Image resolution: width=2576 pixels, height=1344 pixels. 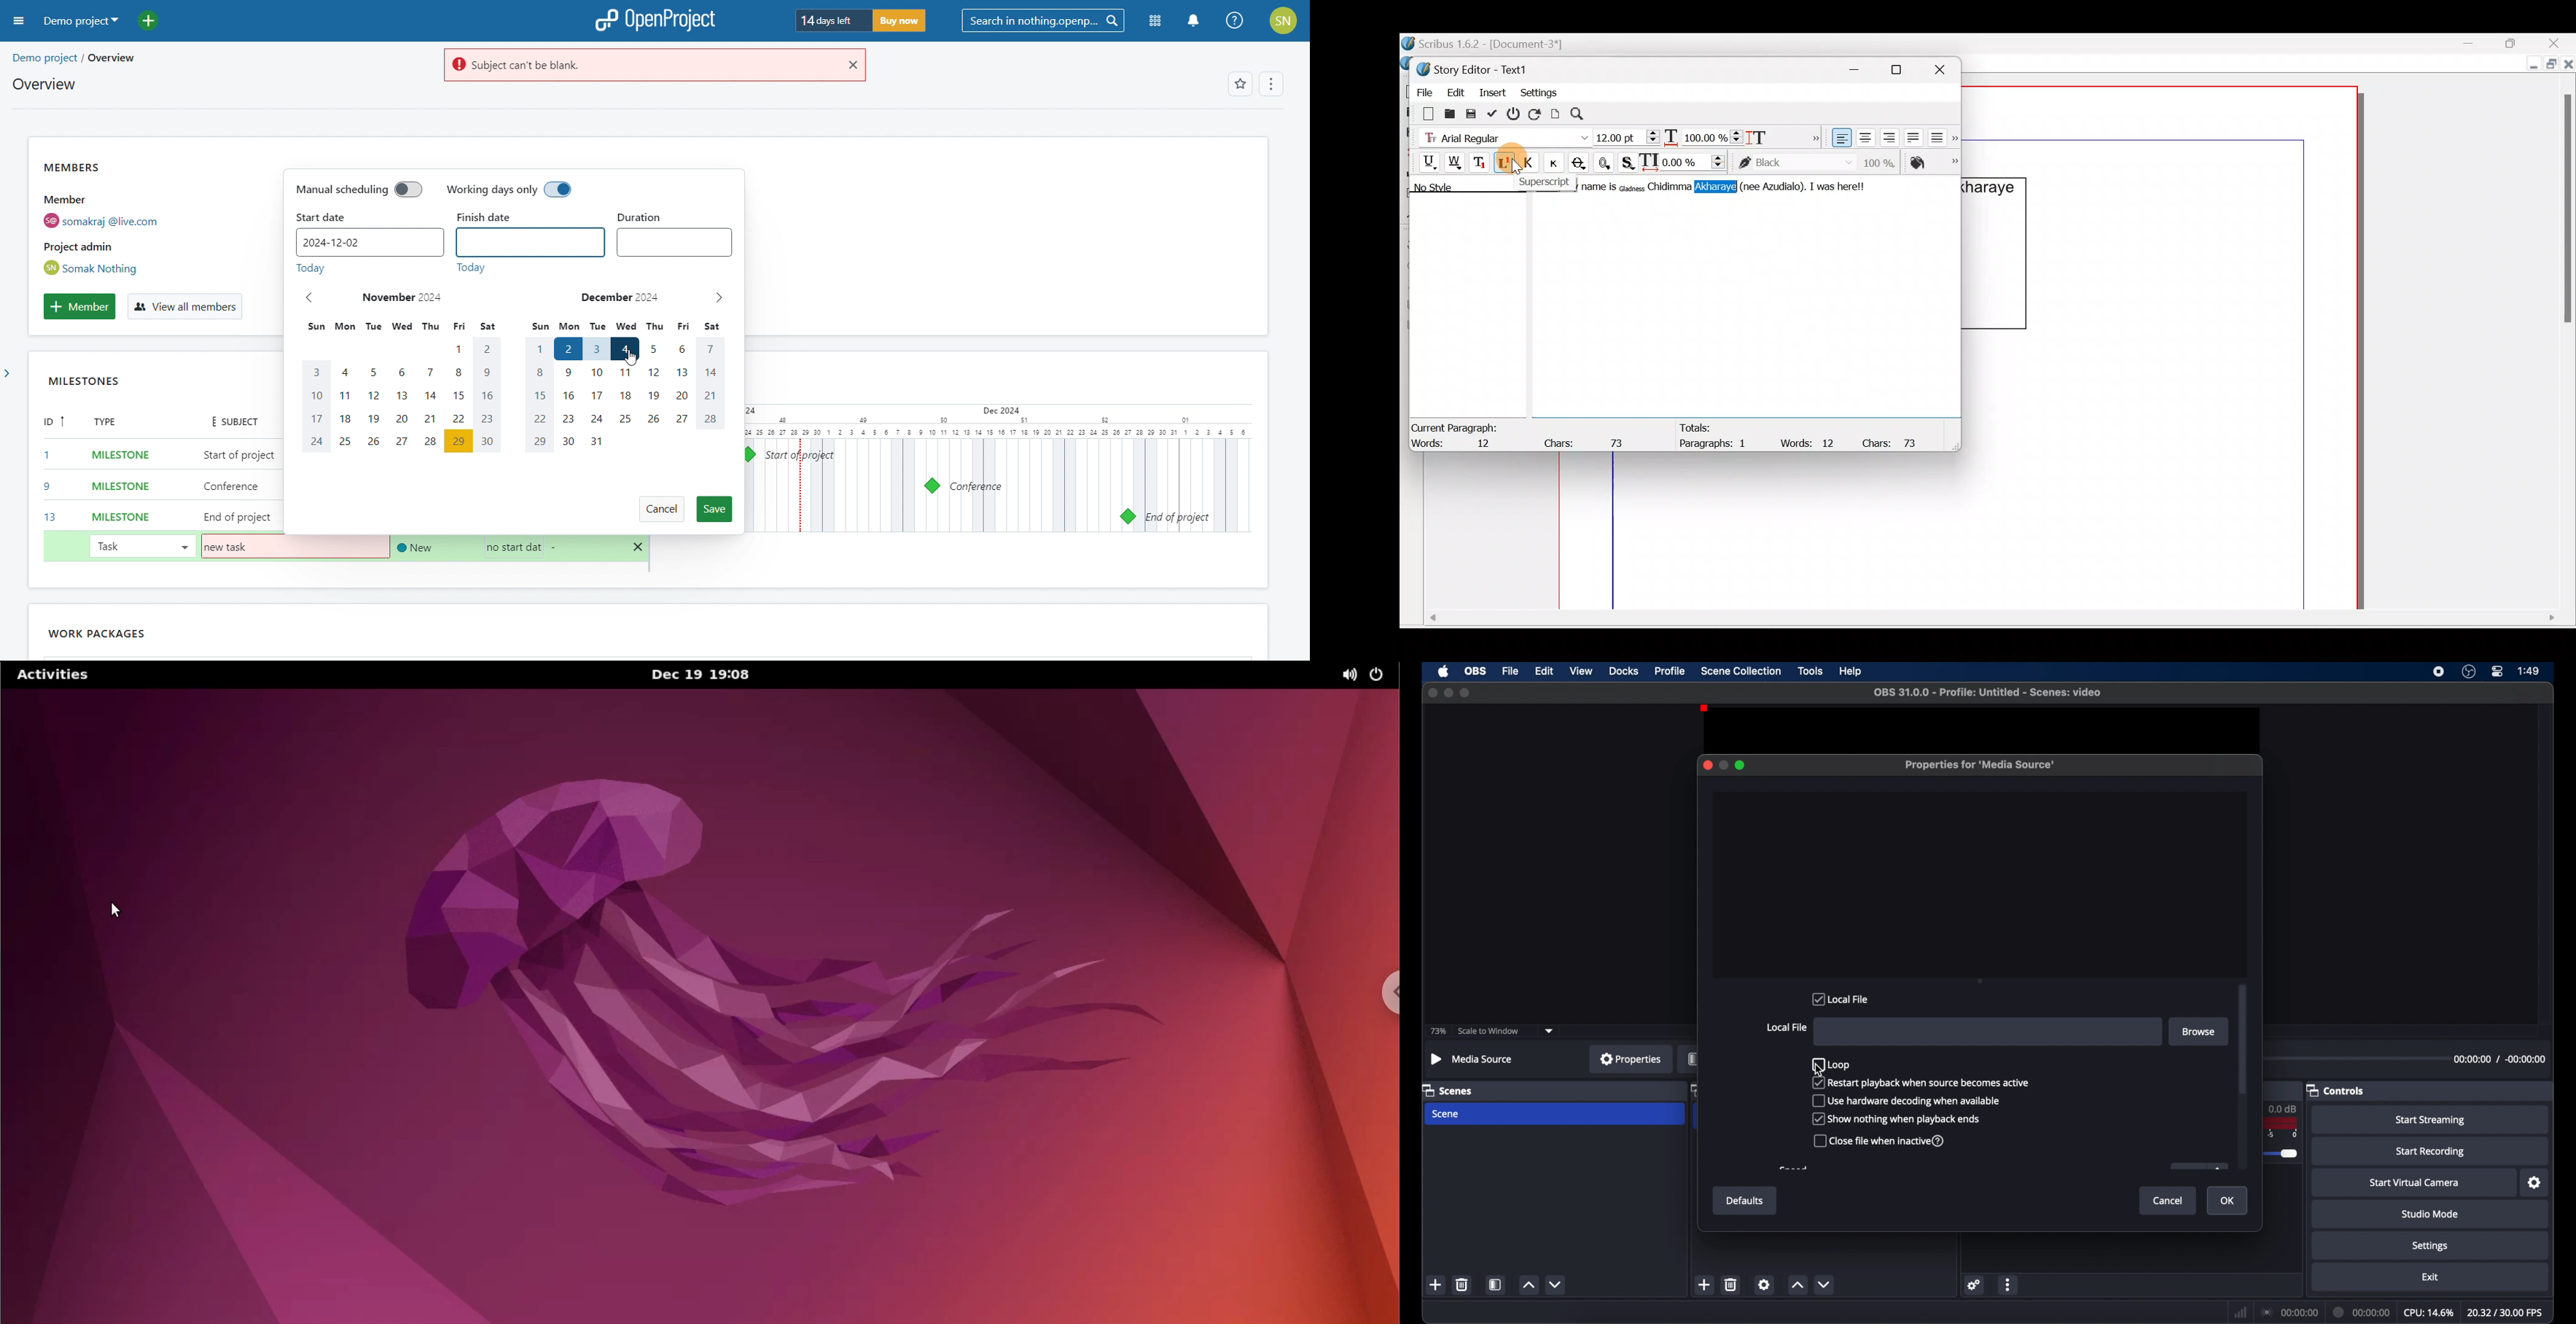 What do you see at coordinates (1628, 137) in the screenshot?
I see `Font size - 12:00pt` at bounding box center [1628, 137].